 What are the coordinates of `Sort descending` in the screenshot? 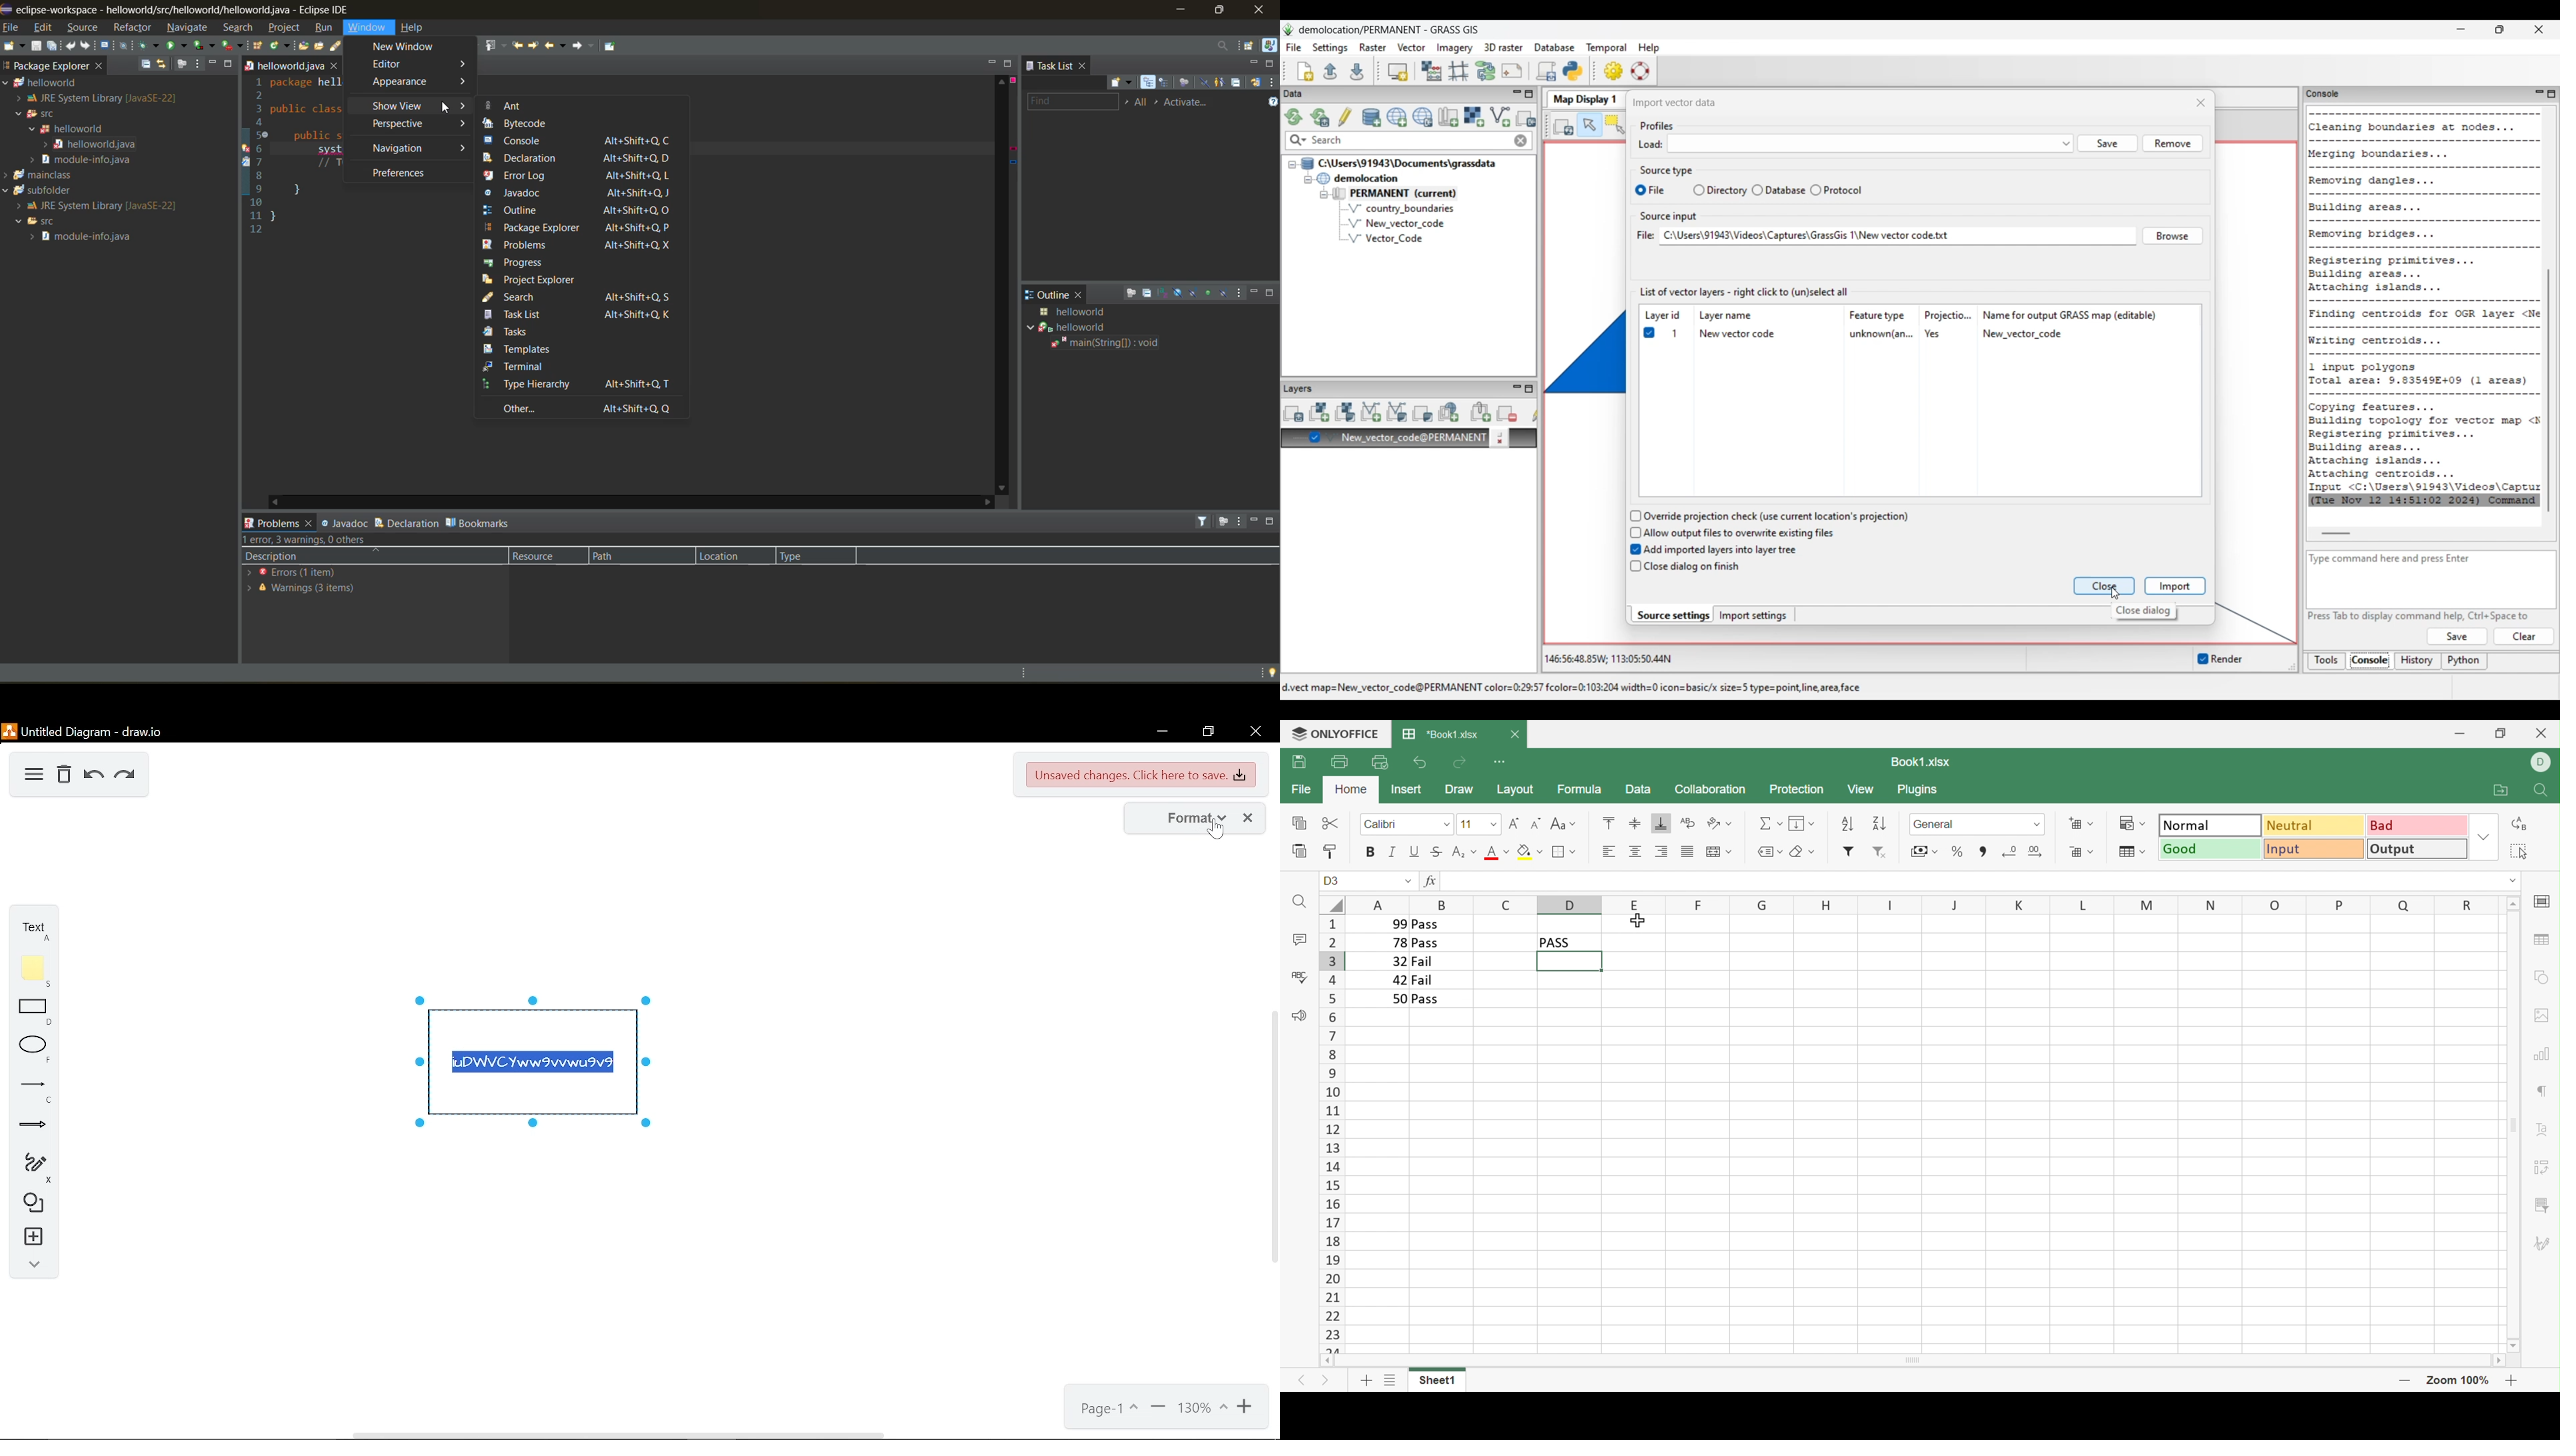 It's located at (1881, 823).